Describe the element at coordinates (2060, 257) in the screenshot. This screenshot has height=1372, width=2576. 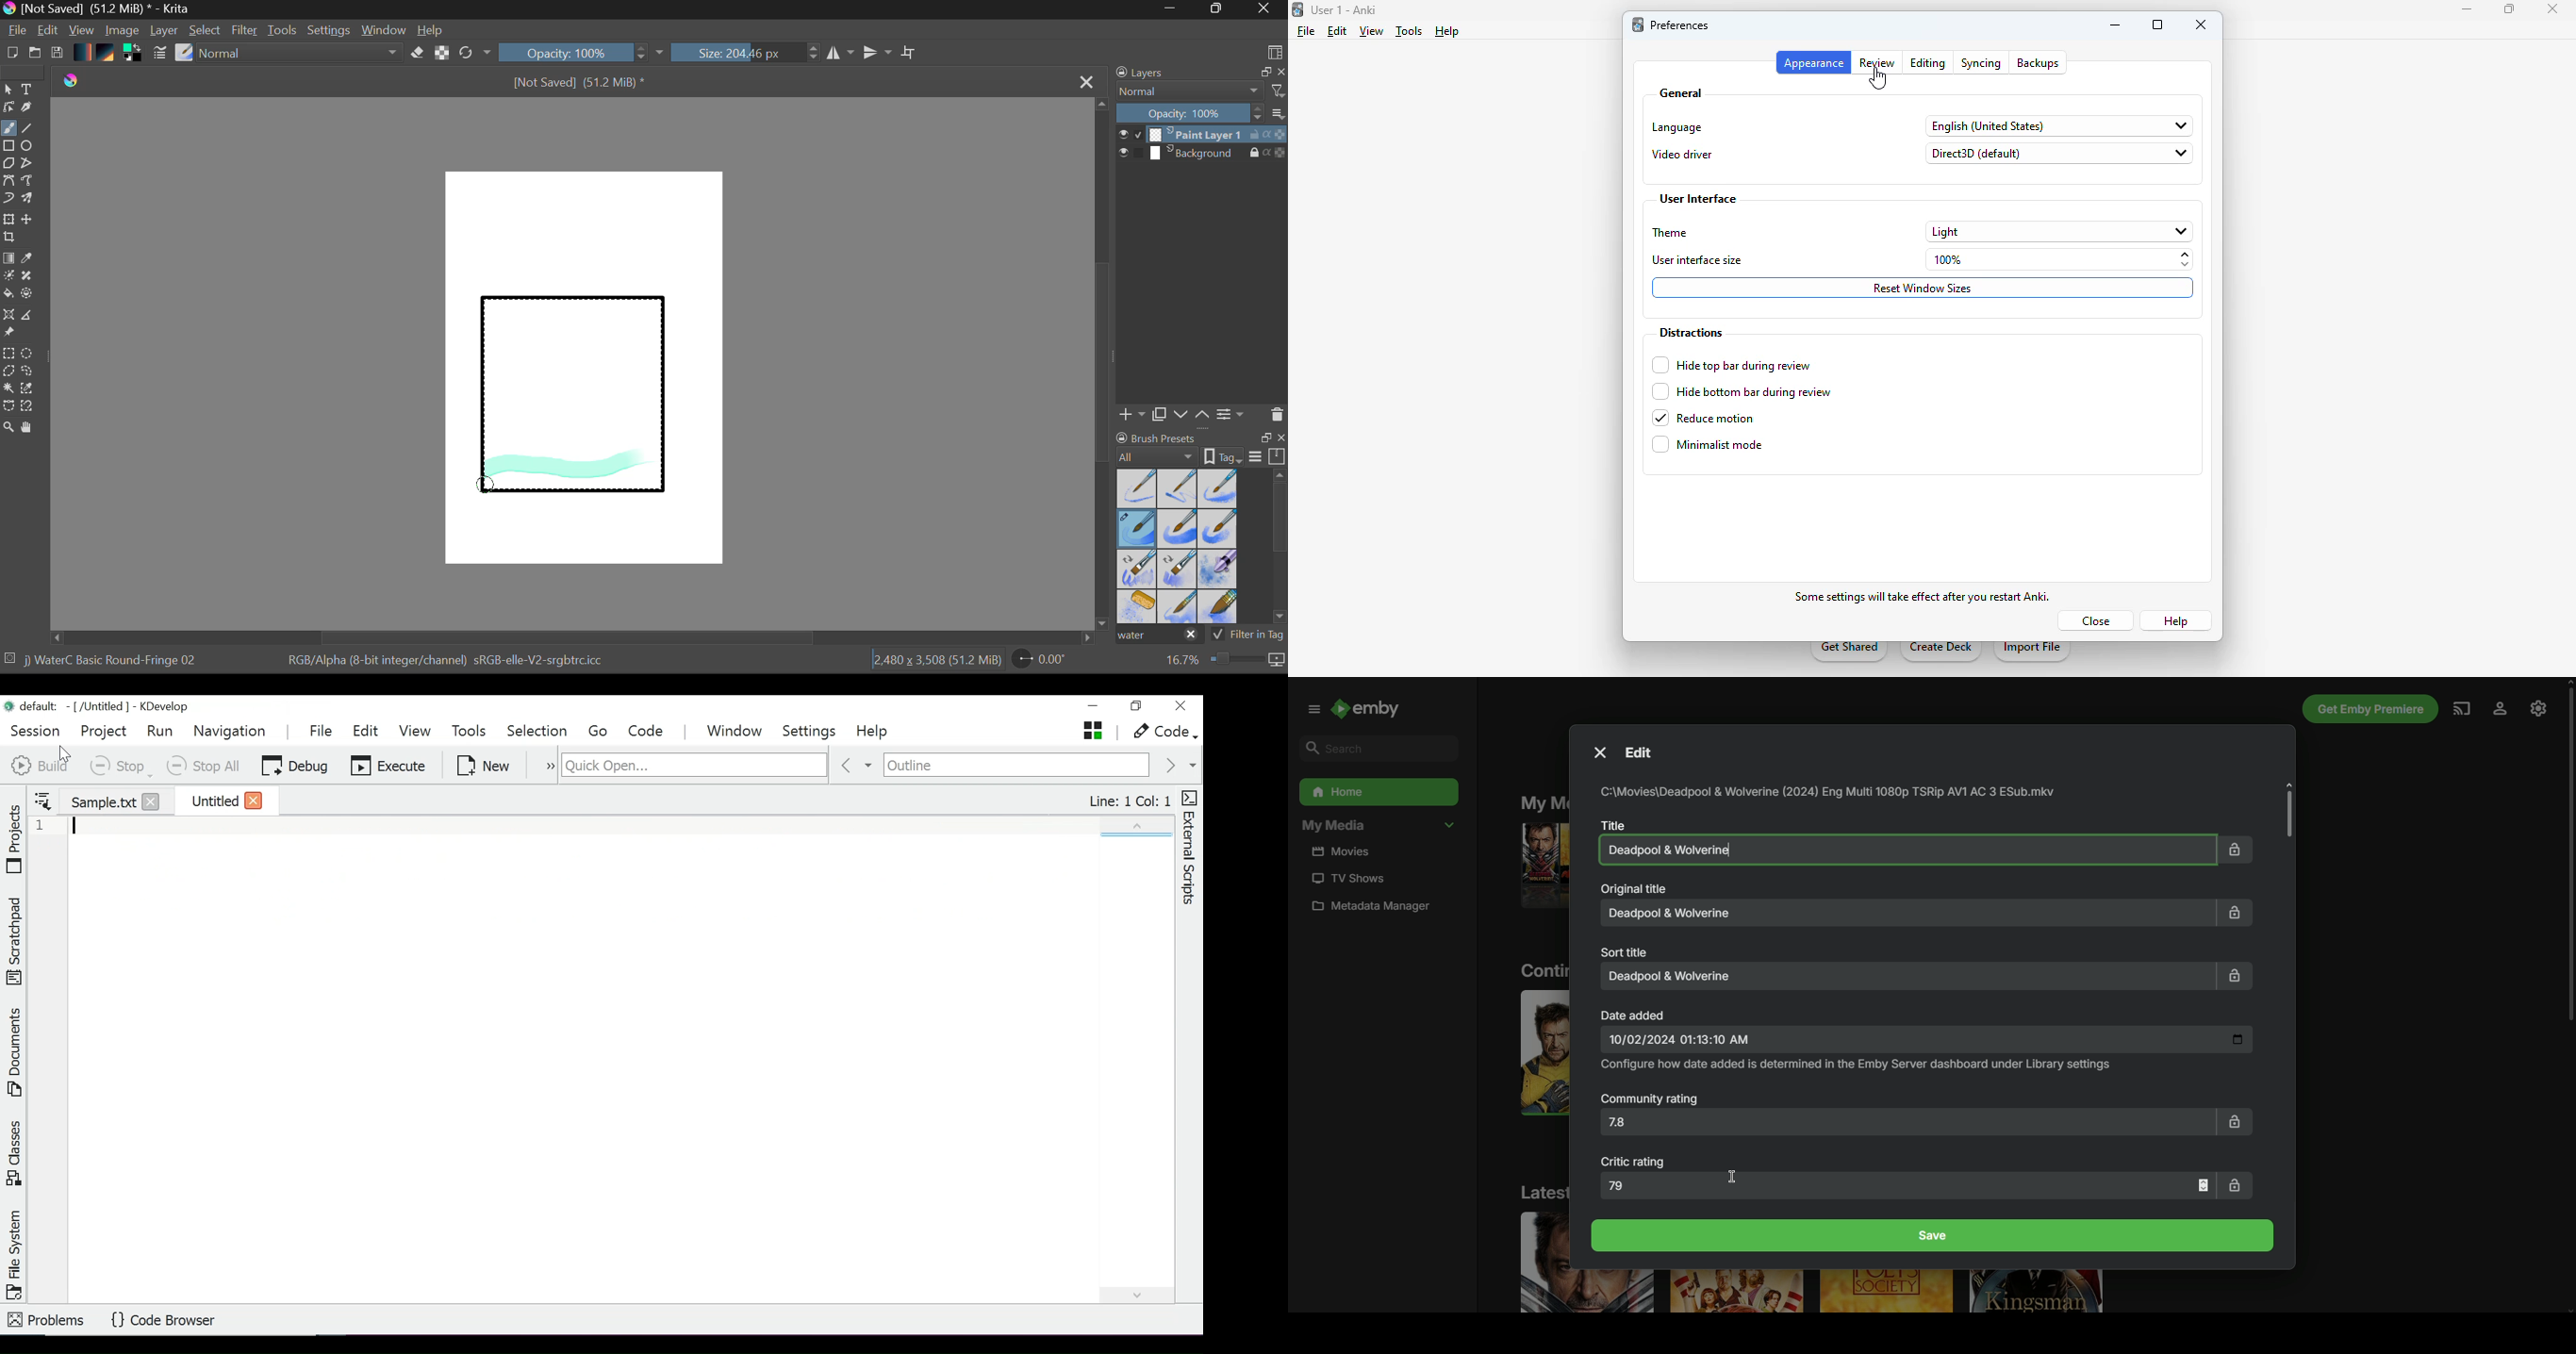
I see `100%` at that location.